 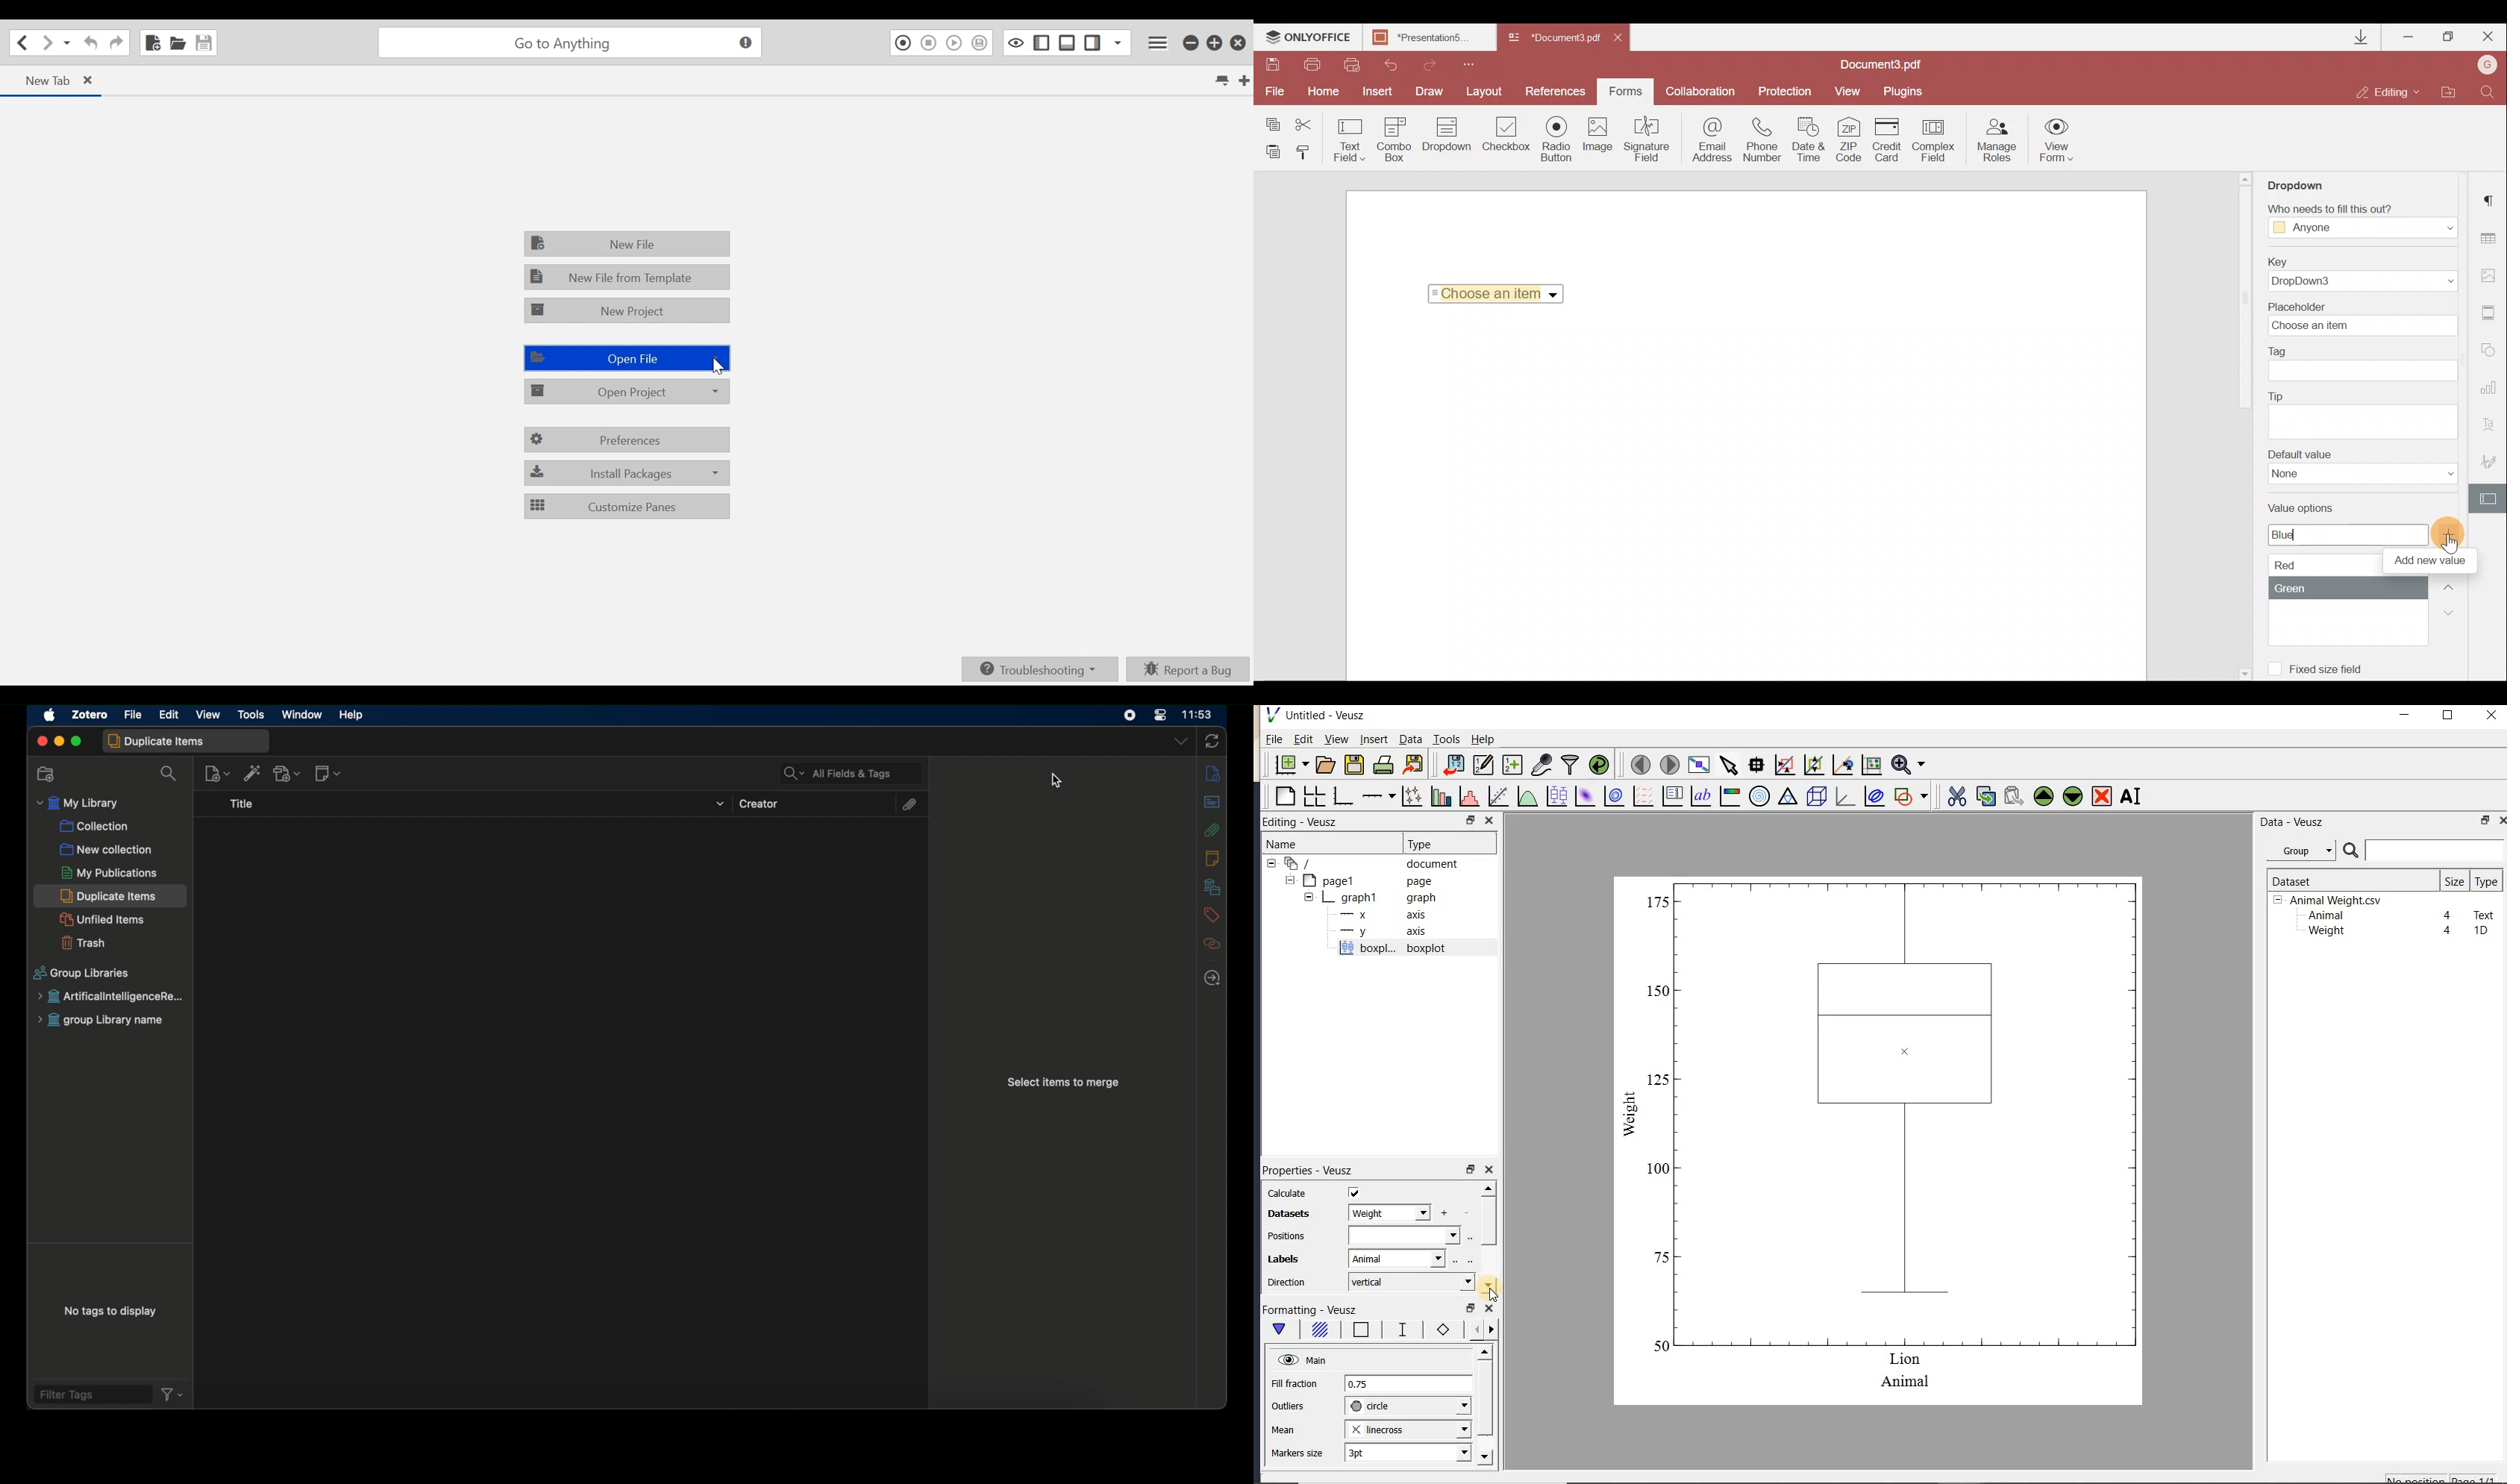 I want to click on duplicate items tab, so click(x=185, y=742).